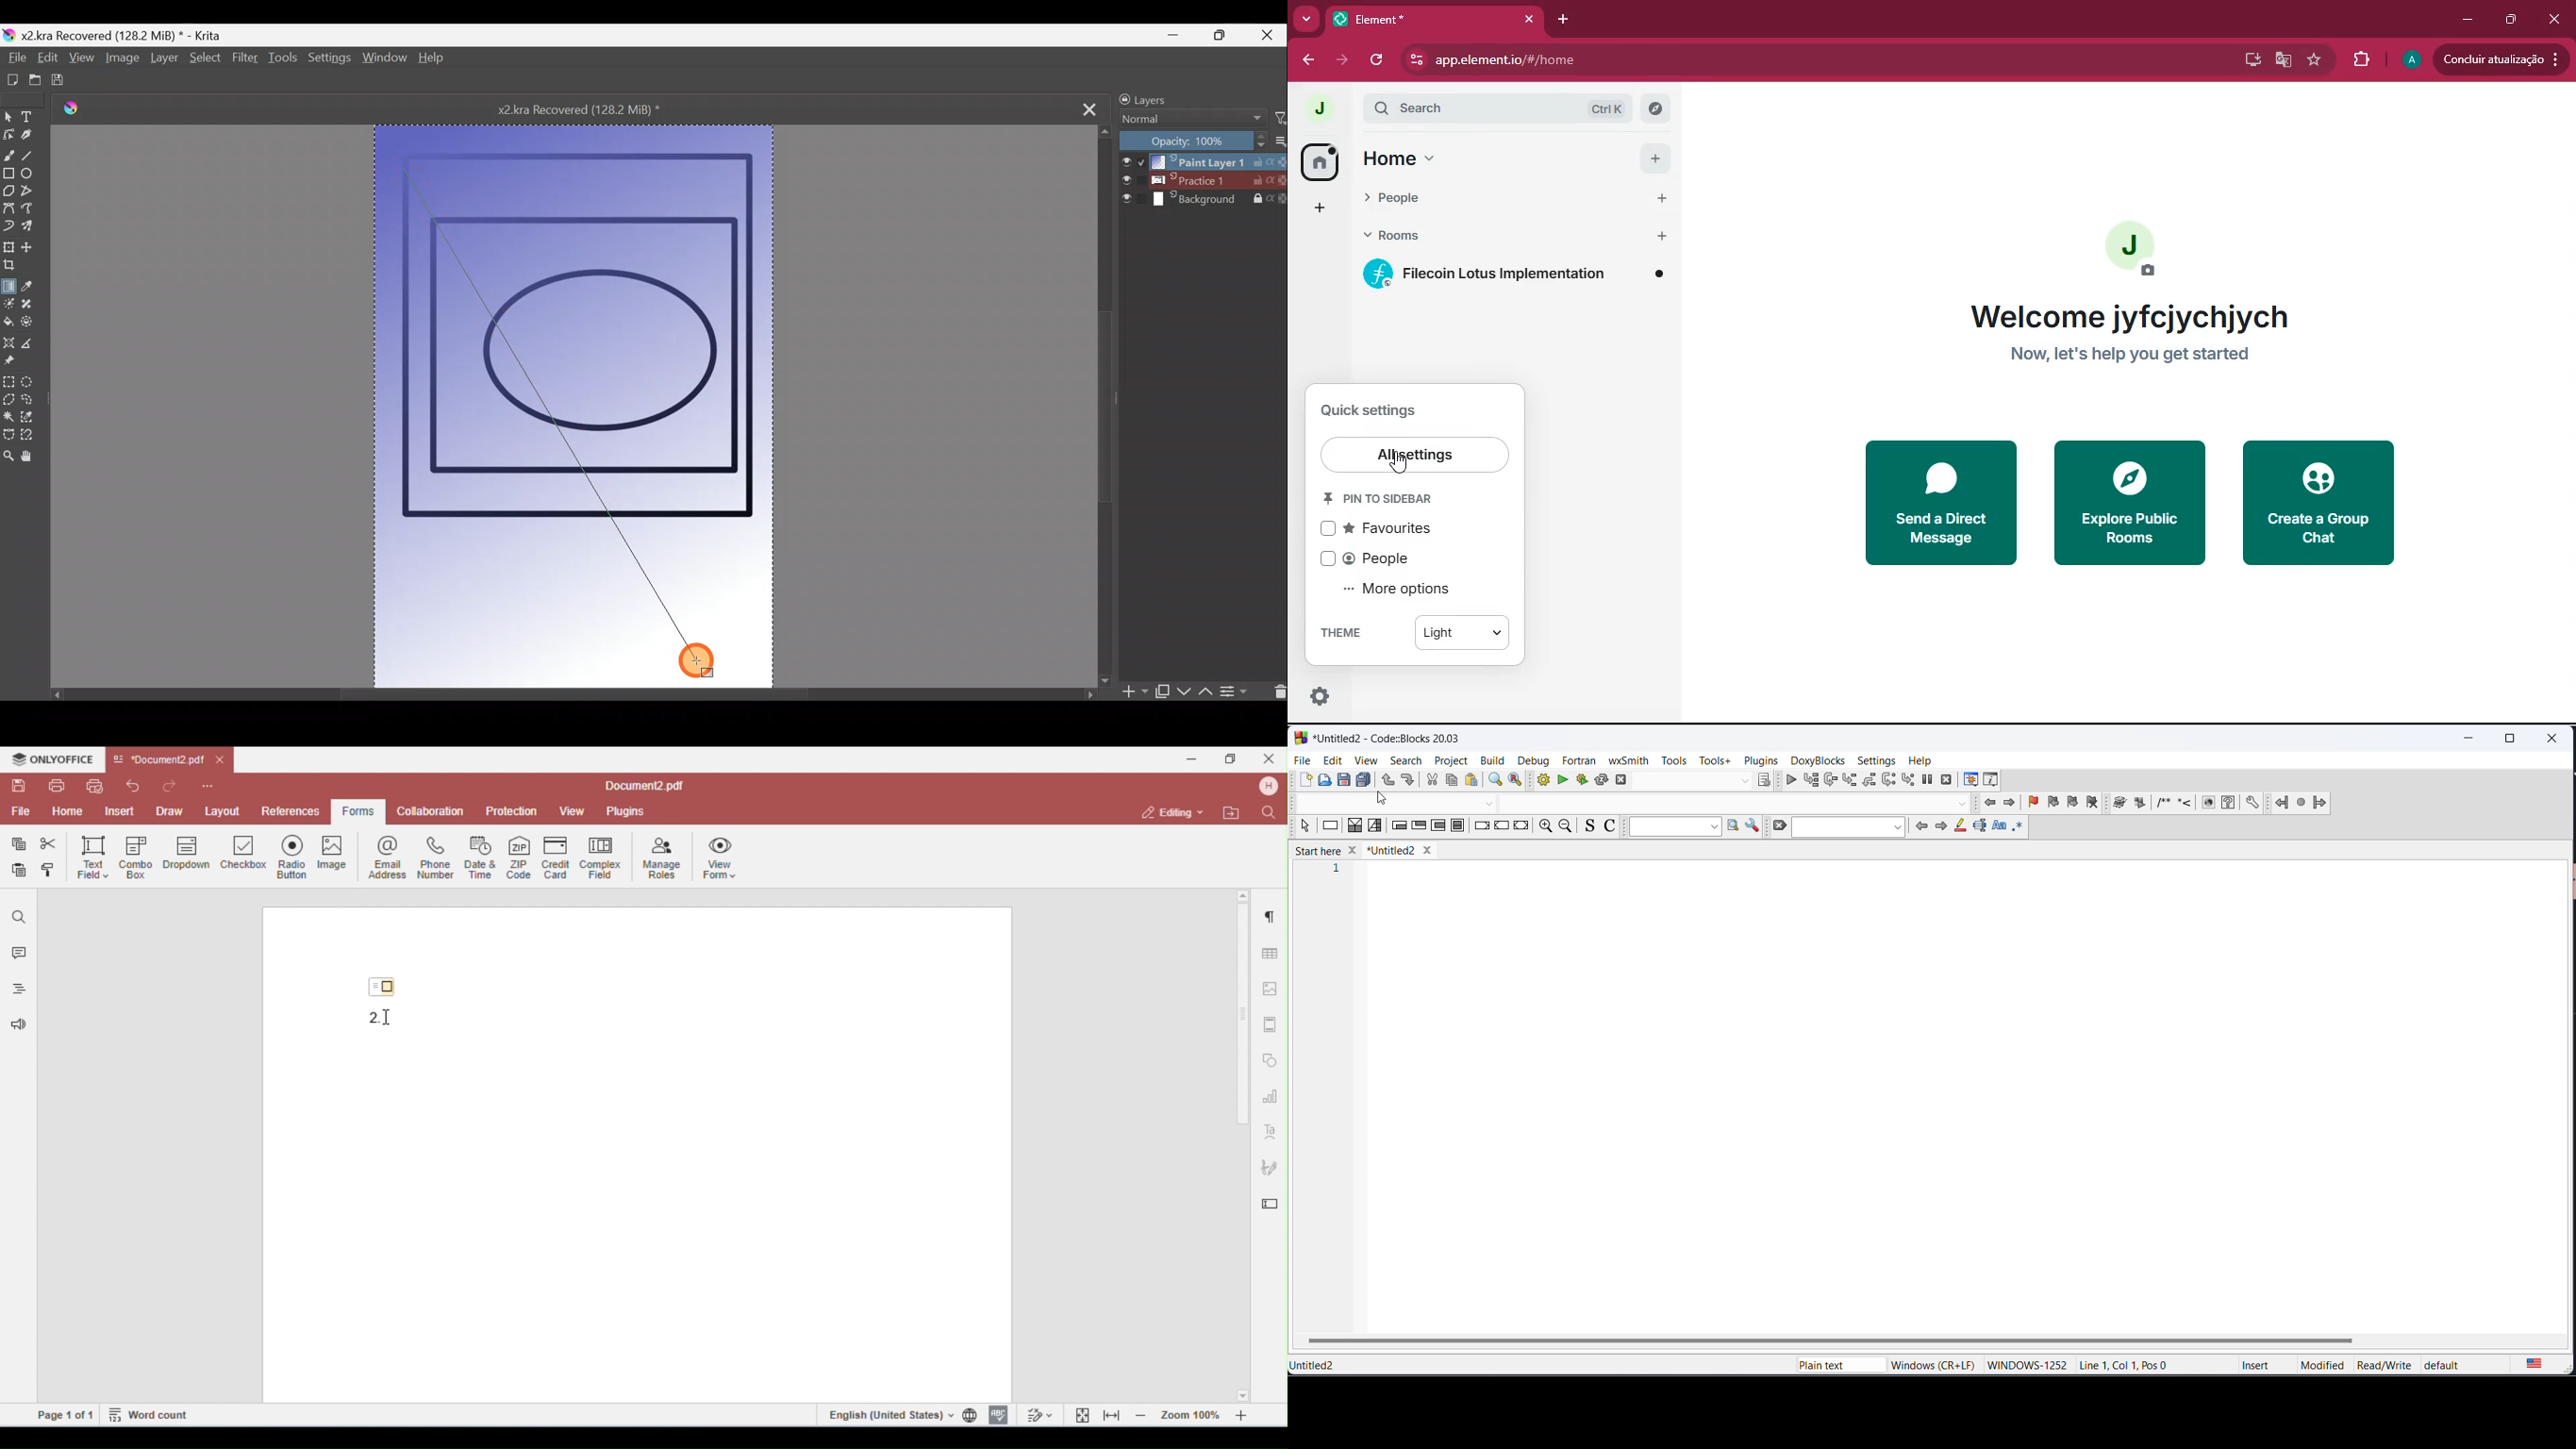  I want to click on maximize, so click(2515, 739).